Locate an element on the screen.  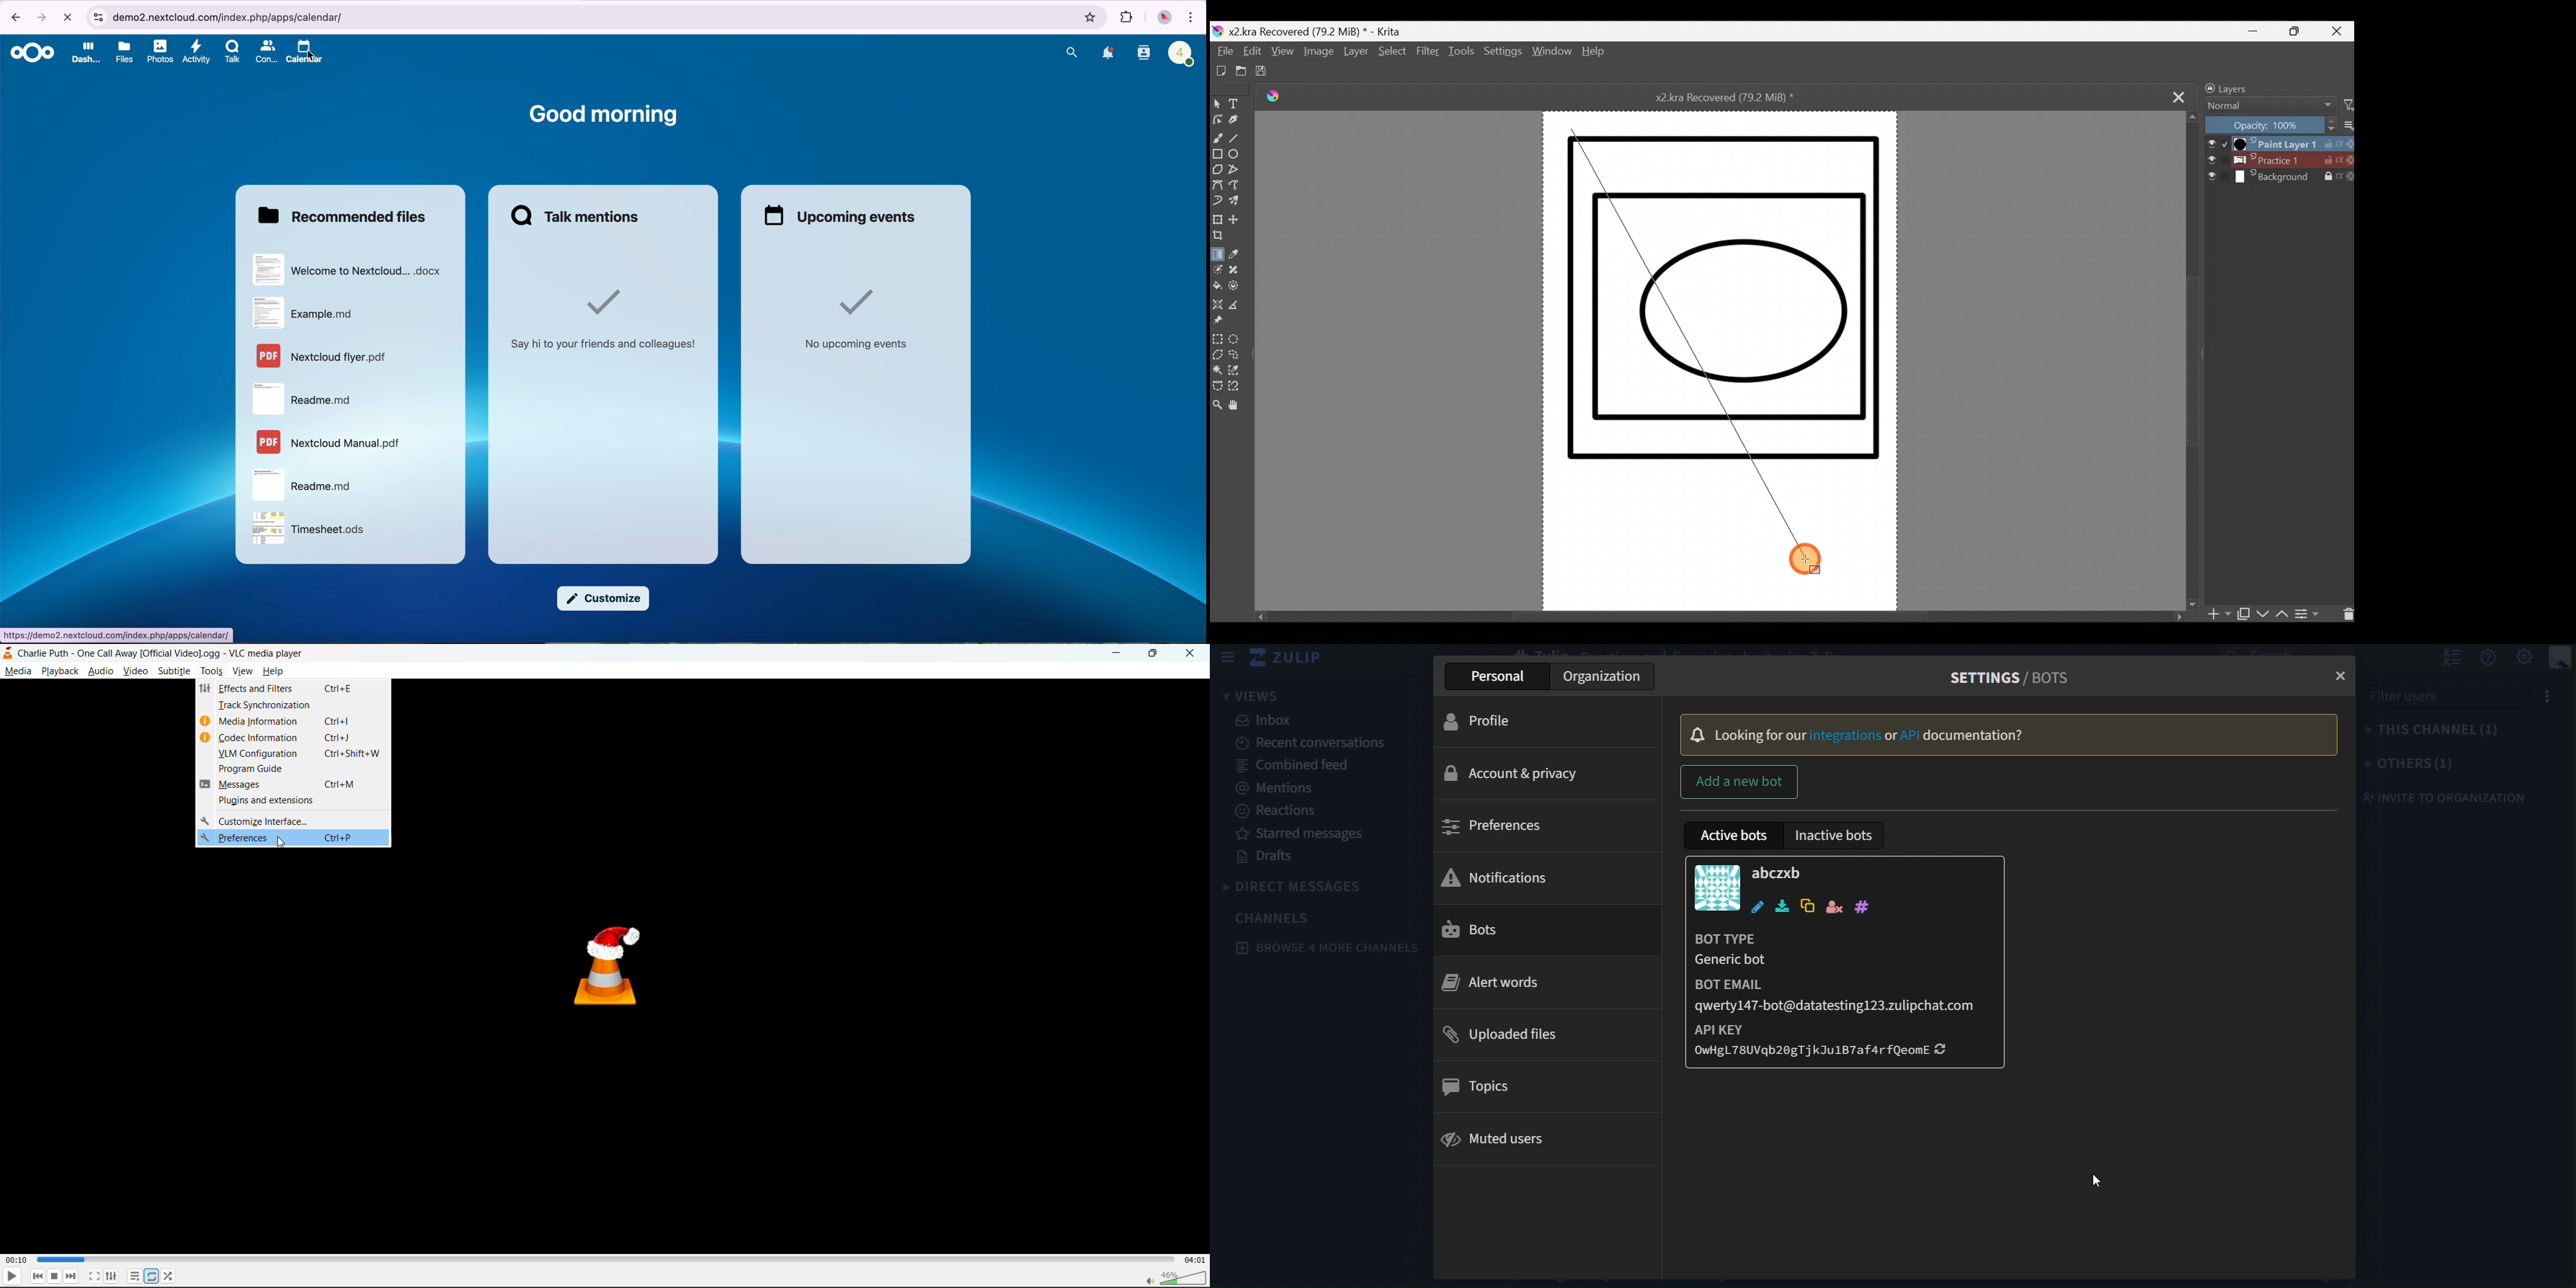
Select is located at coordinates (1391, 52).